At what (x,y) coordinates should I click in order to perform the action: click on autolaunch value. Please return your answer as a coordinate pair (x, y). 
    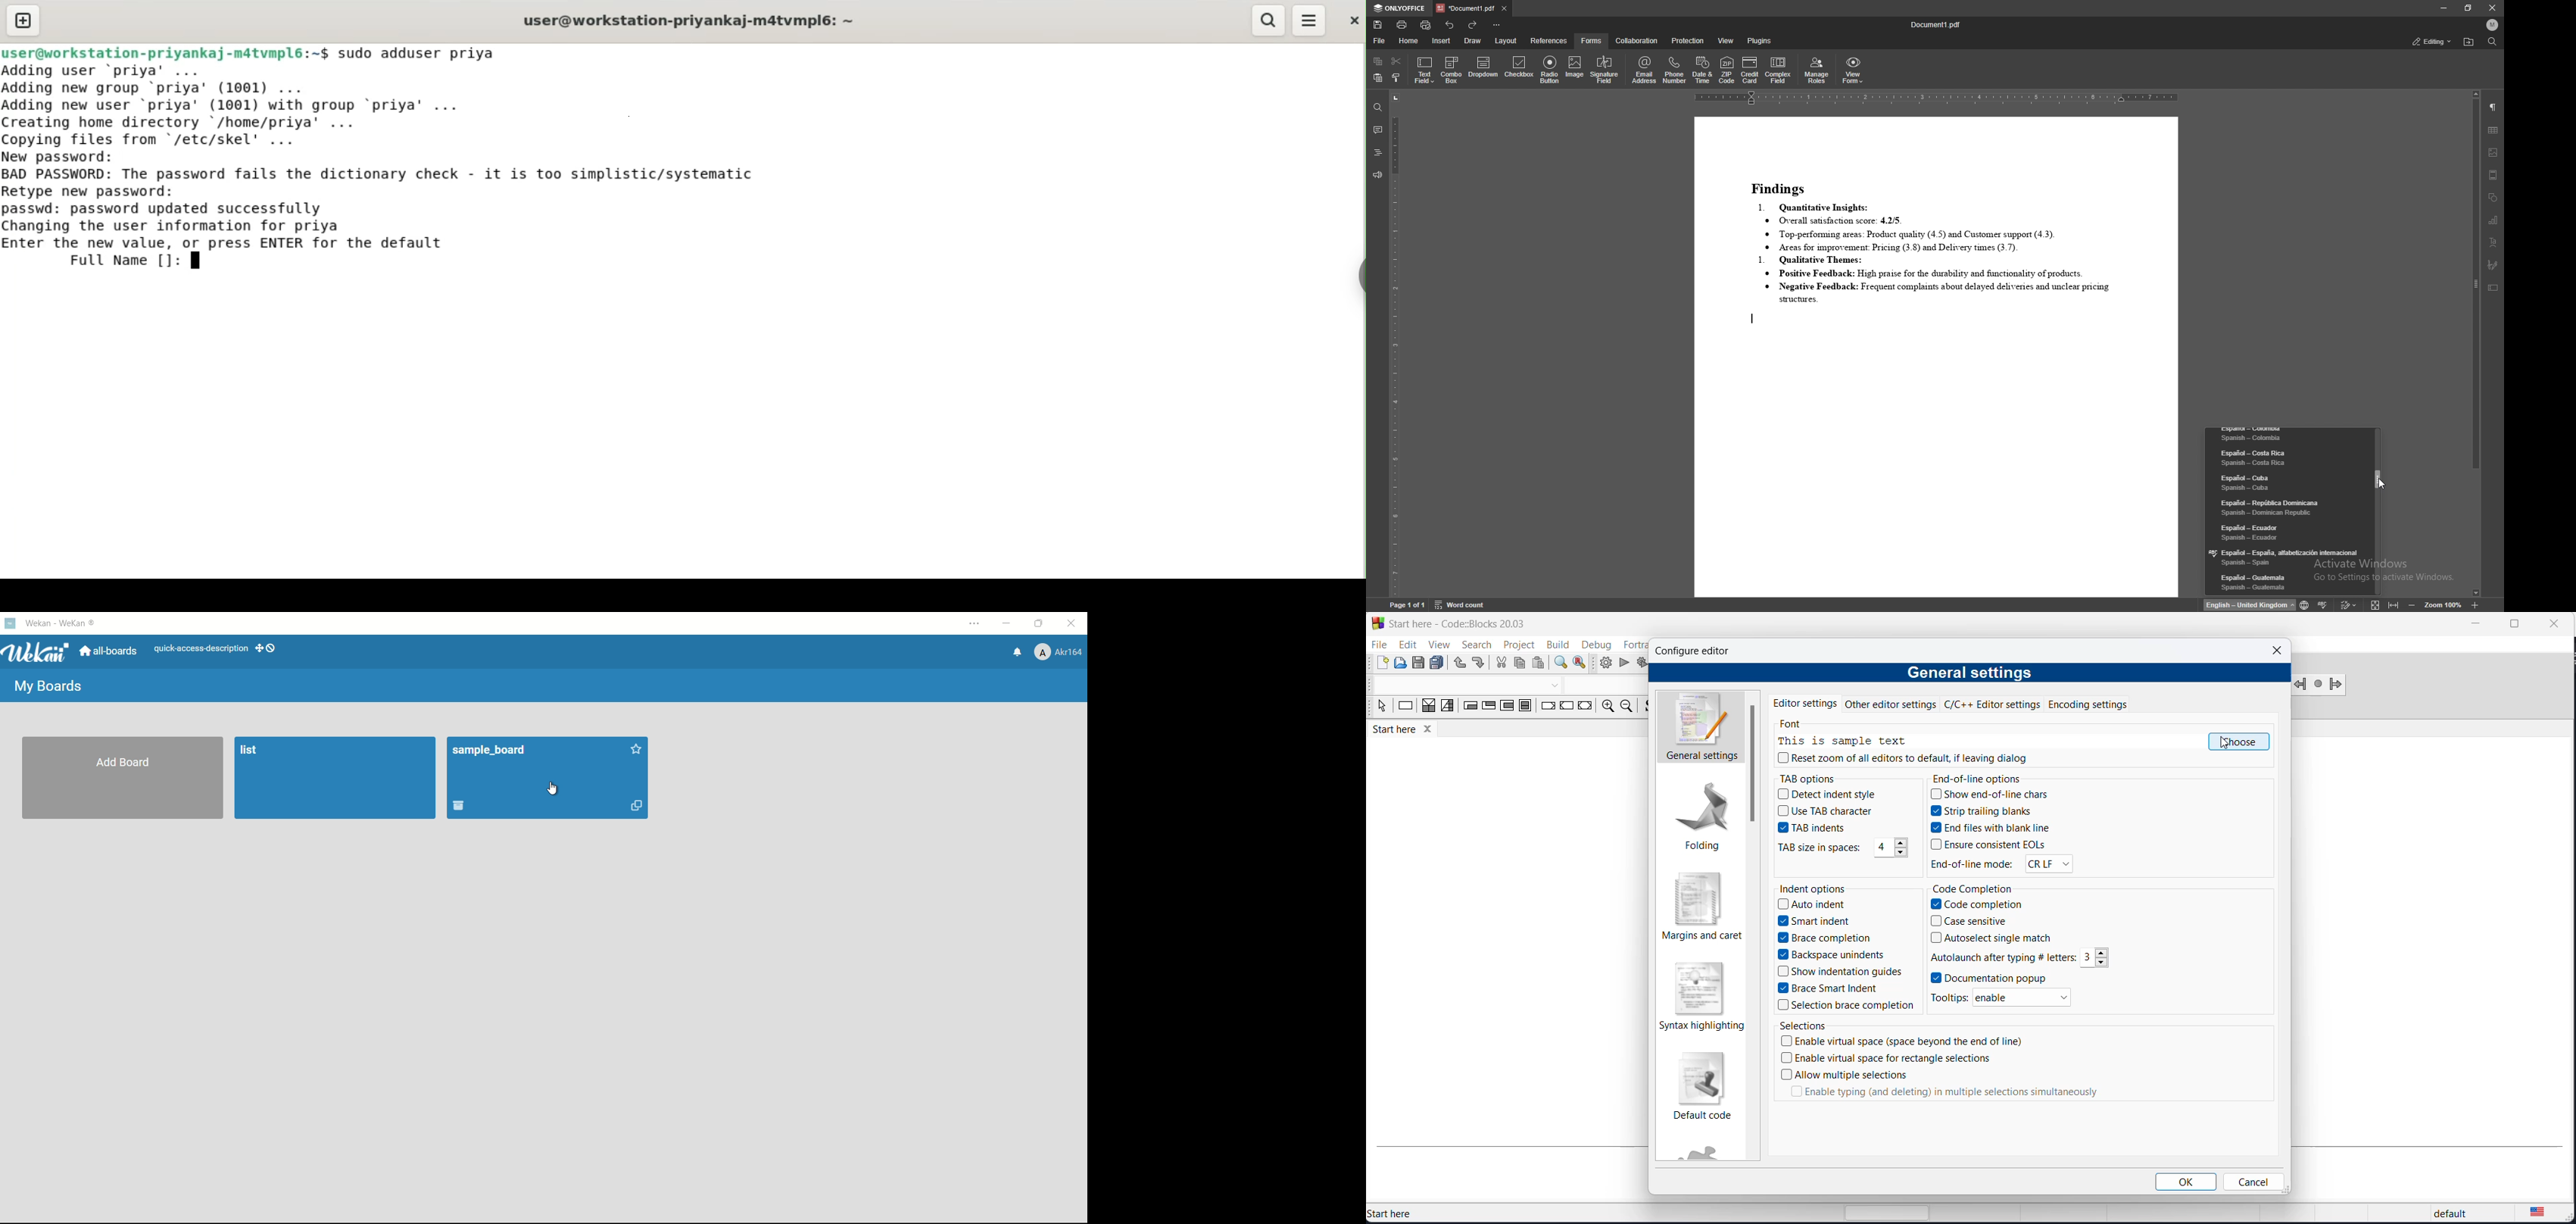
    Looking at the image, I should click on (2089, 958).